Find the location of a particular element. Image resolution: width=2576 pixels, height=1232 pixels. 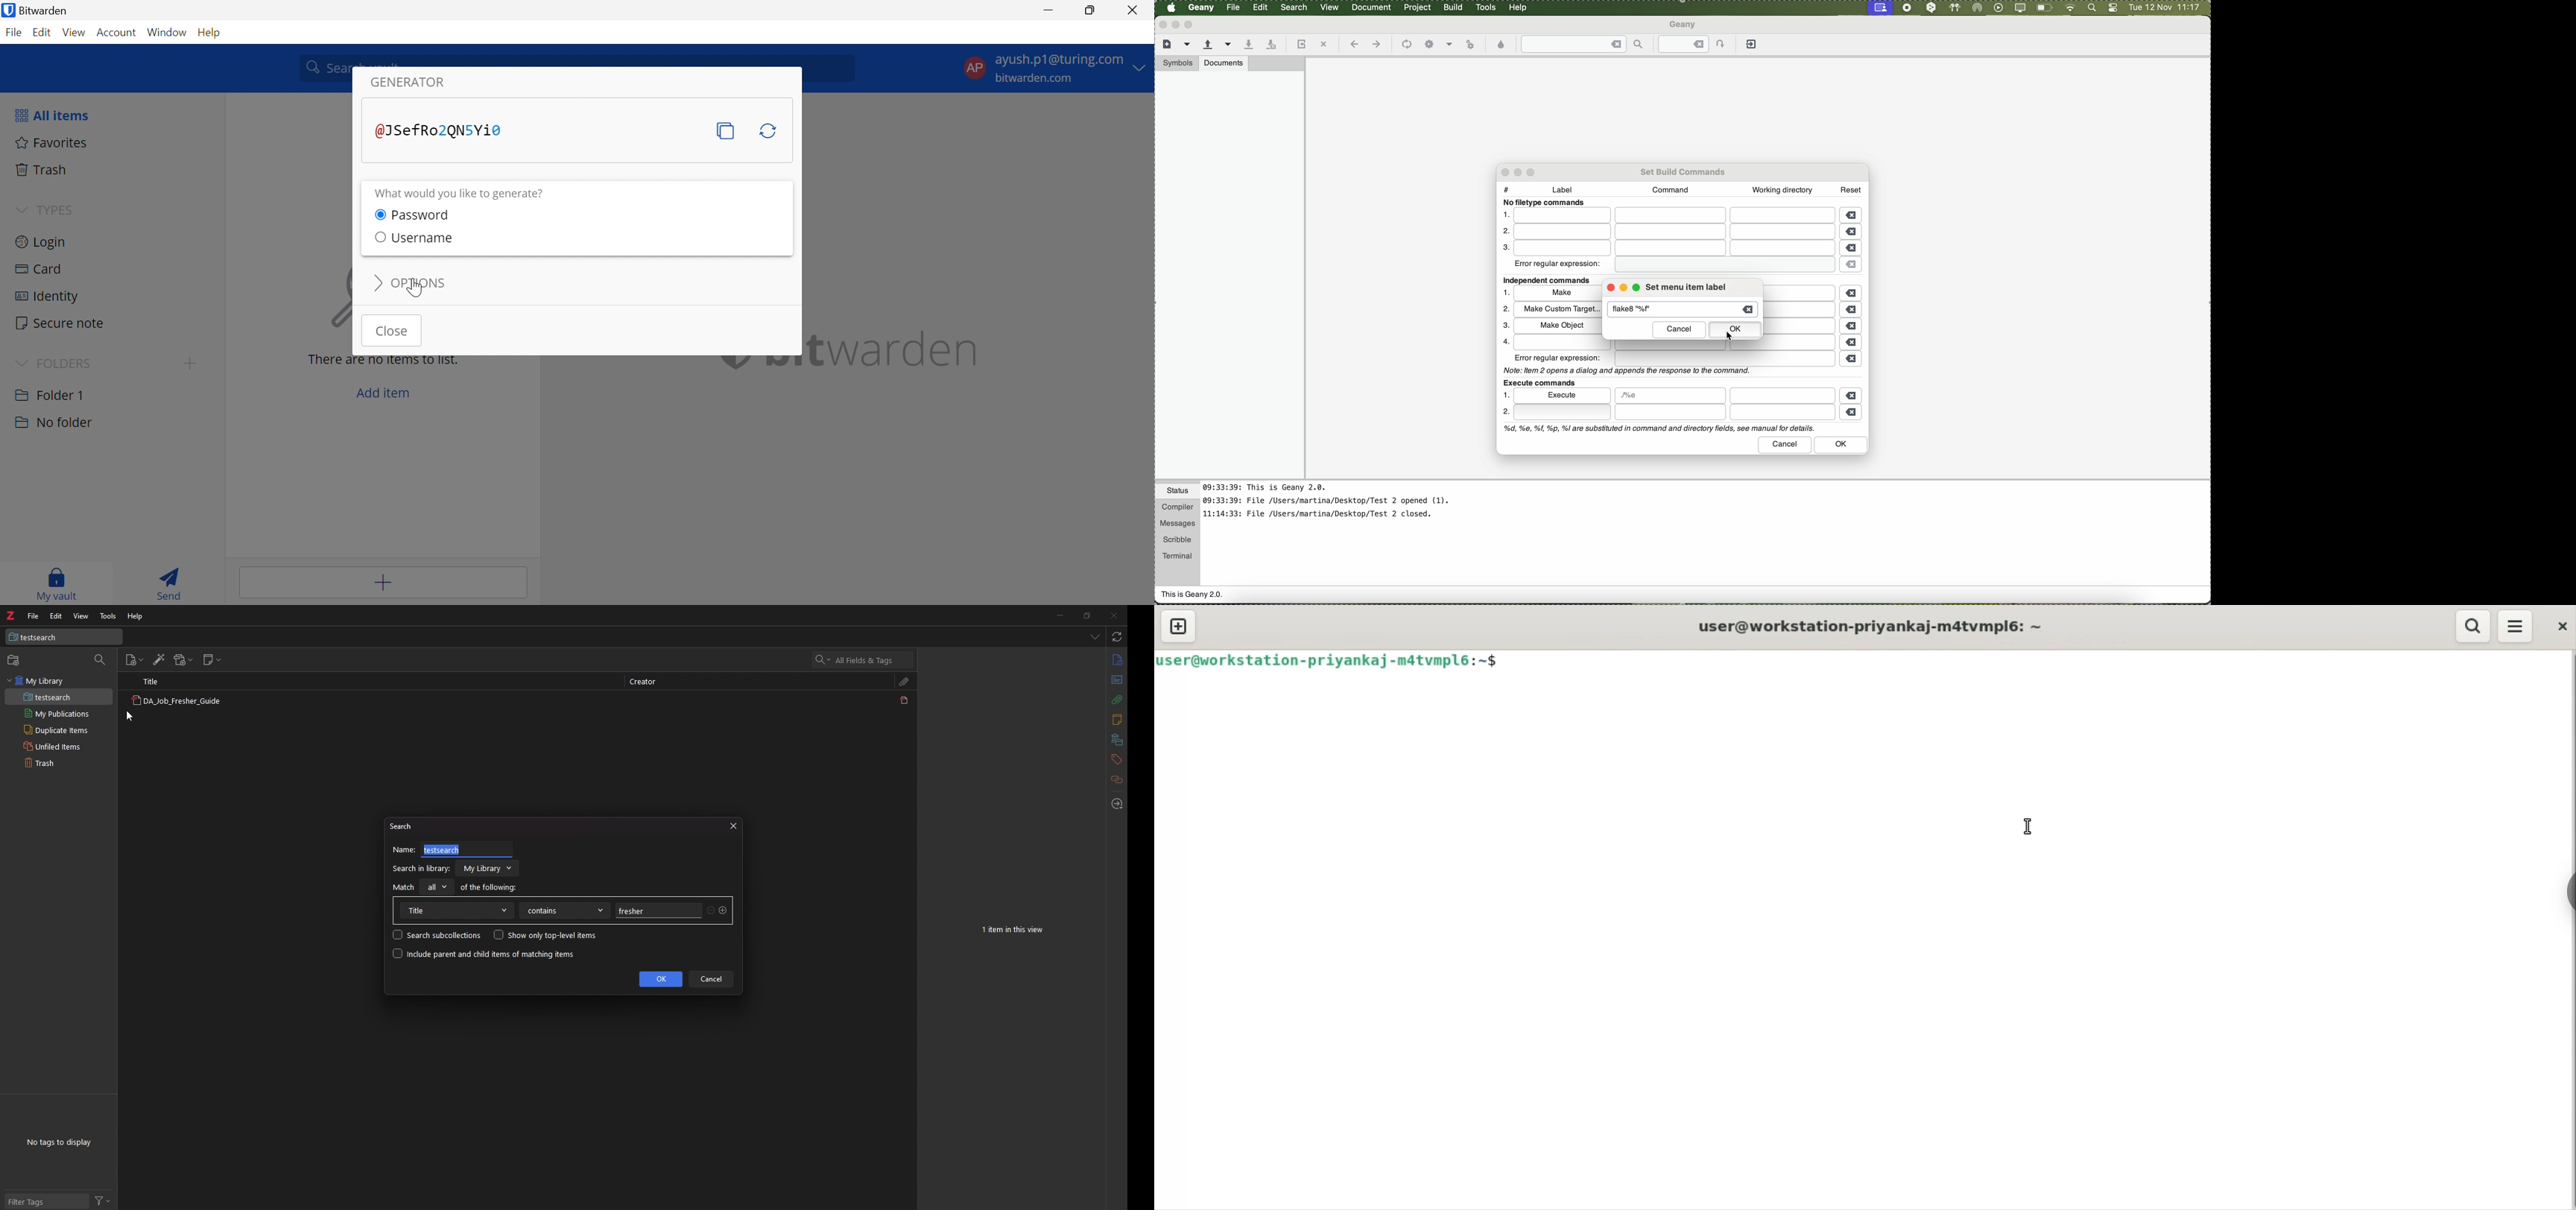

Close is located at coordinates (394, 330).